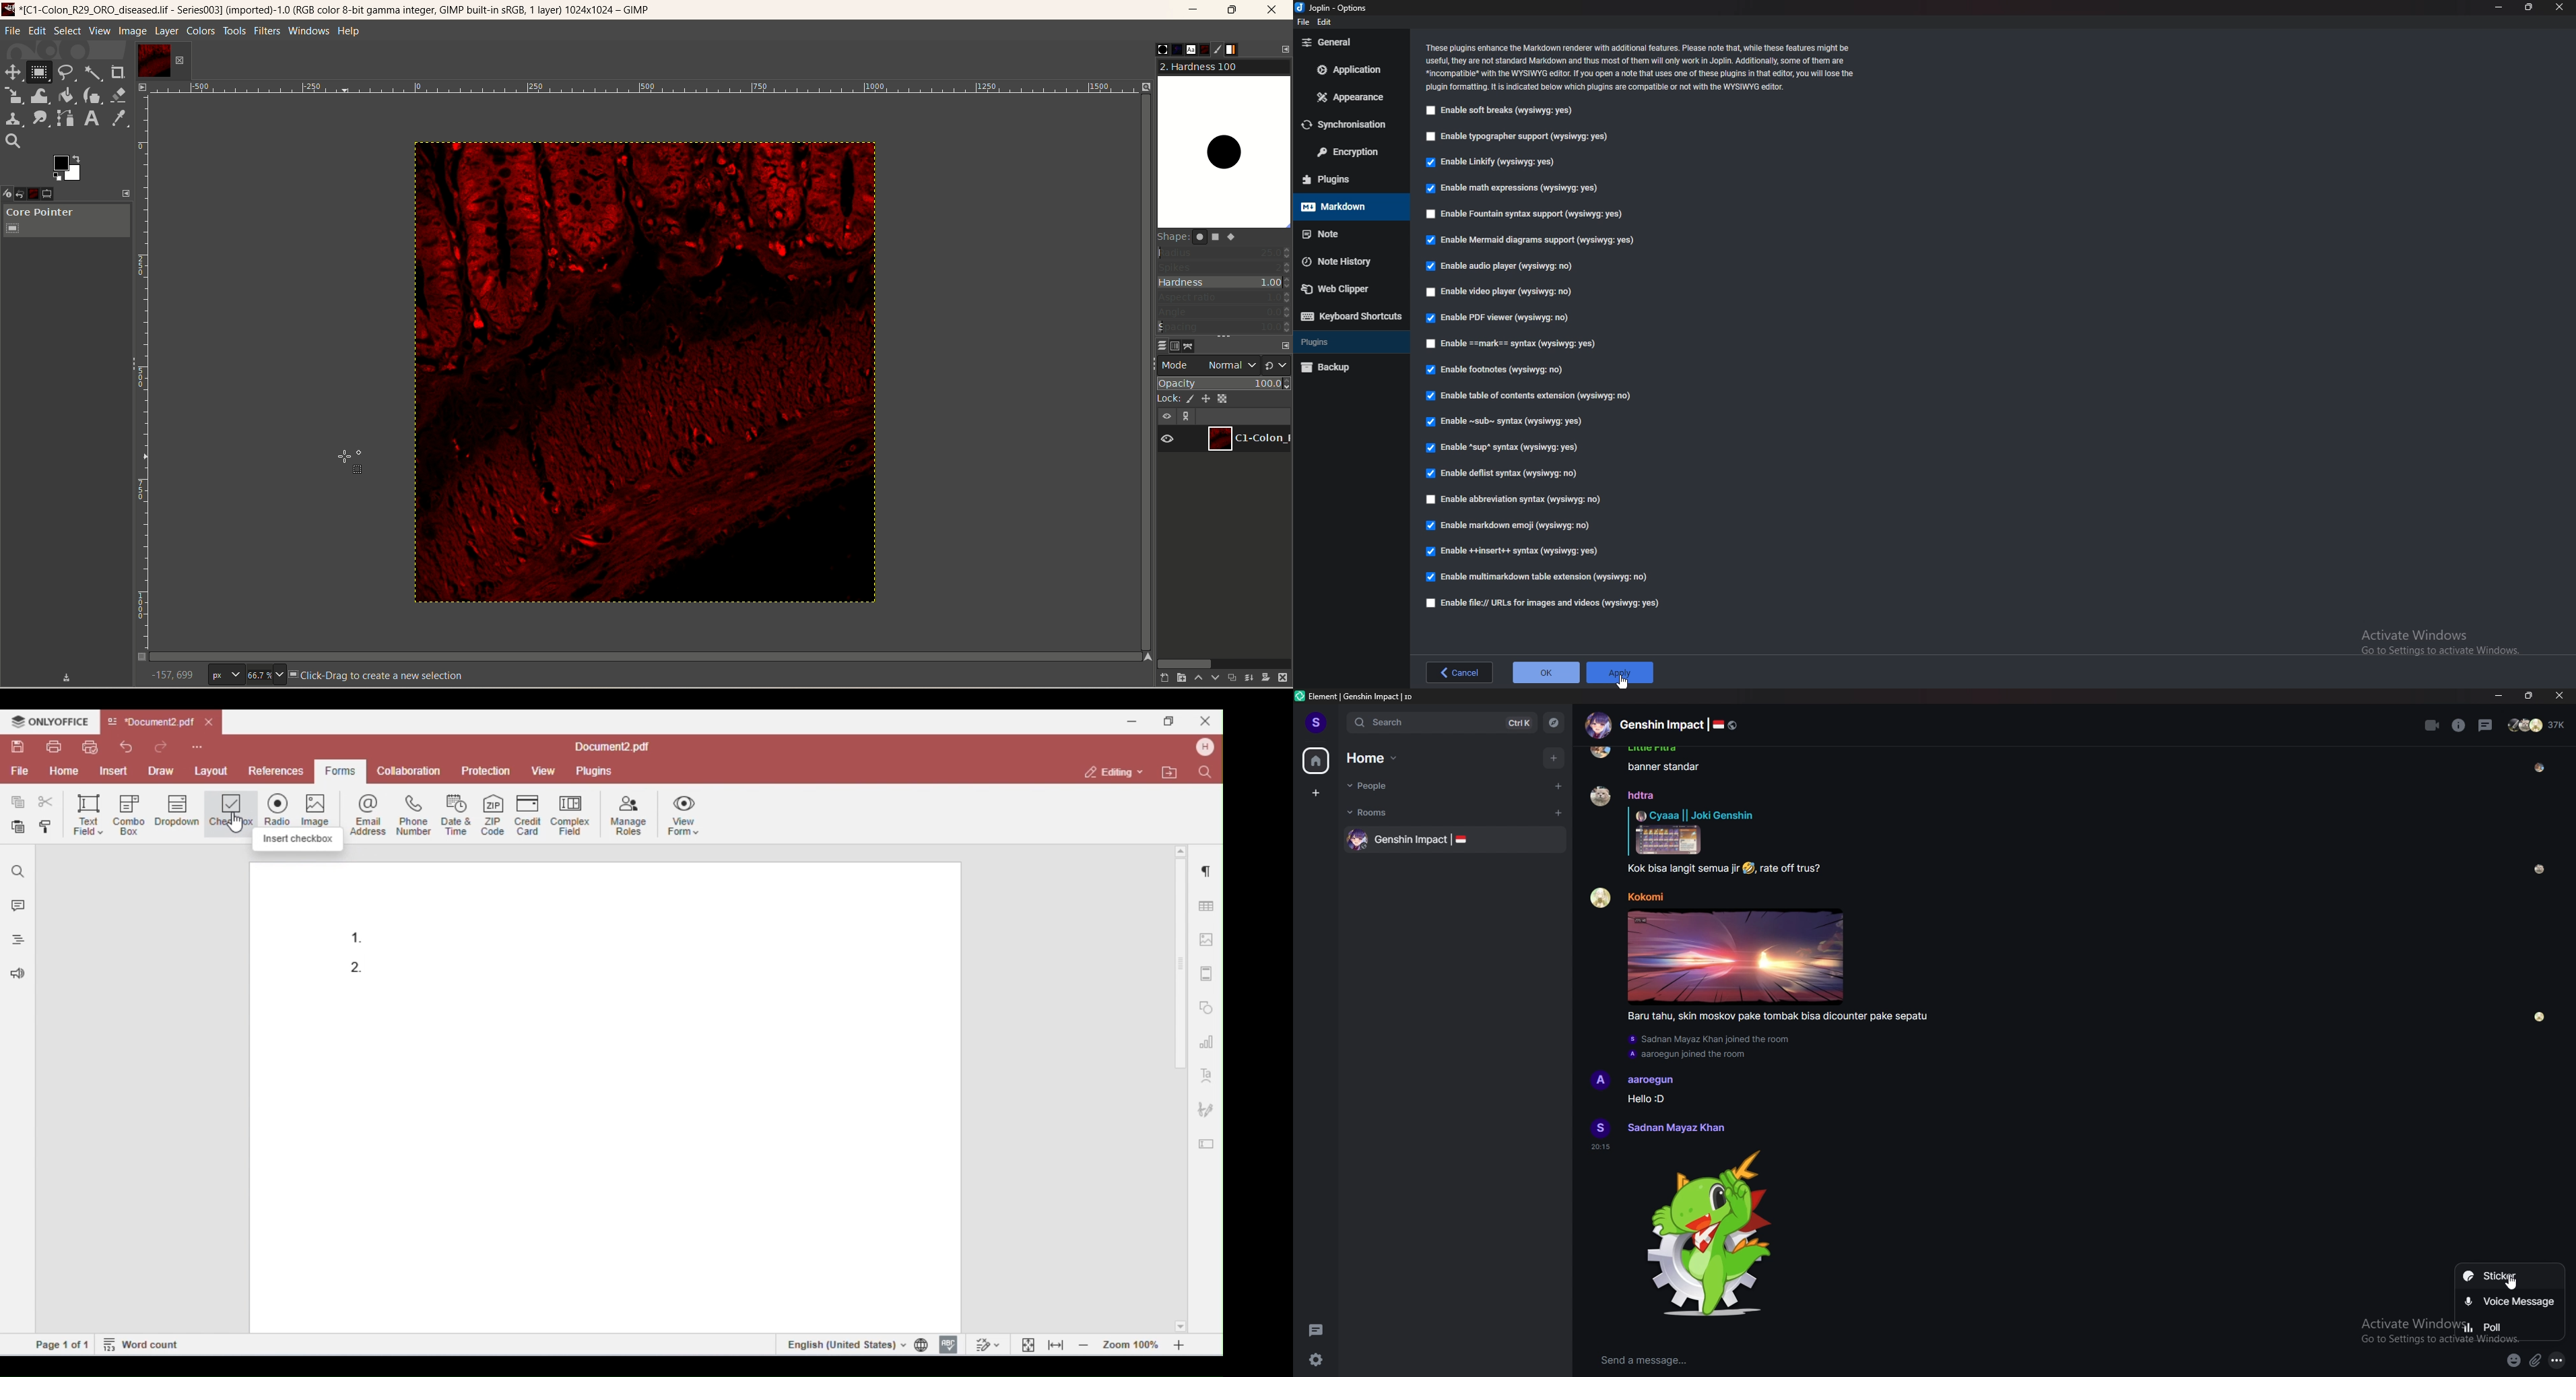  Describe the element at coordinates (1213, 679) in the screenshot. I see `lower this layer one step` at that location.